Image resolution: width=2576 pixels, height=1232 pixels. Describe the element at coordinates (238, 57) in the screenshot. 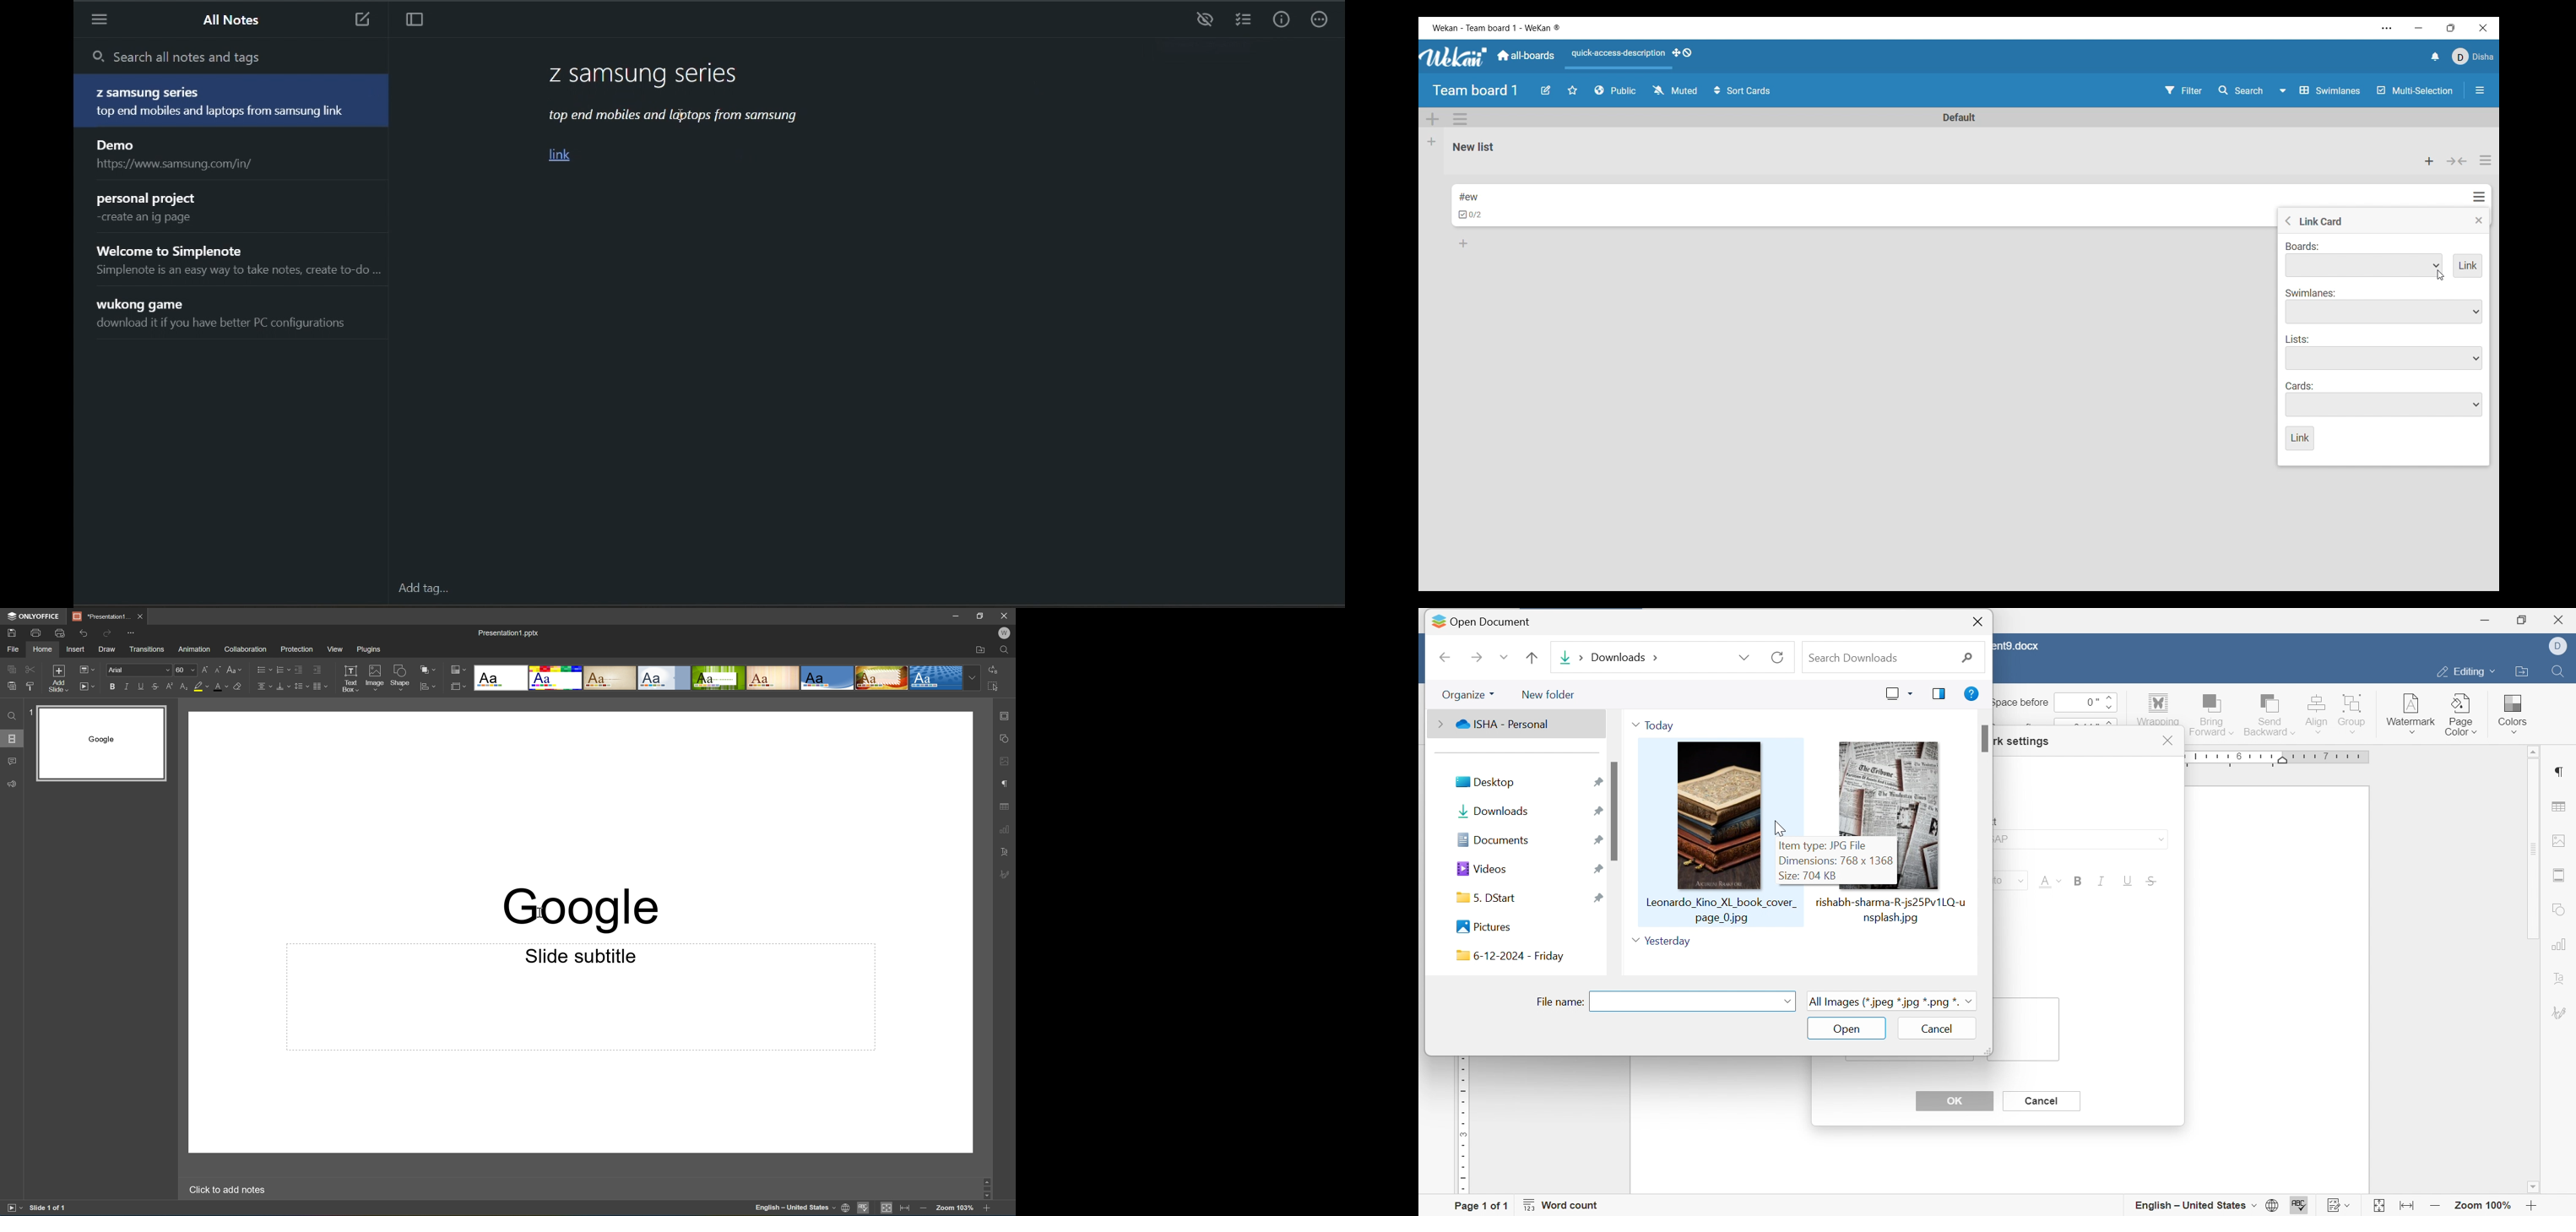

I see `search all notes and tags` at that location.